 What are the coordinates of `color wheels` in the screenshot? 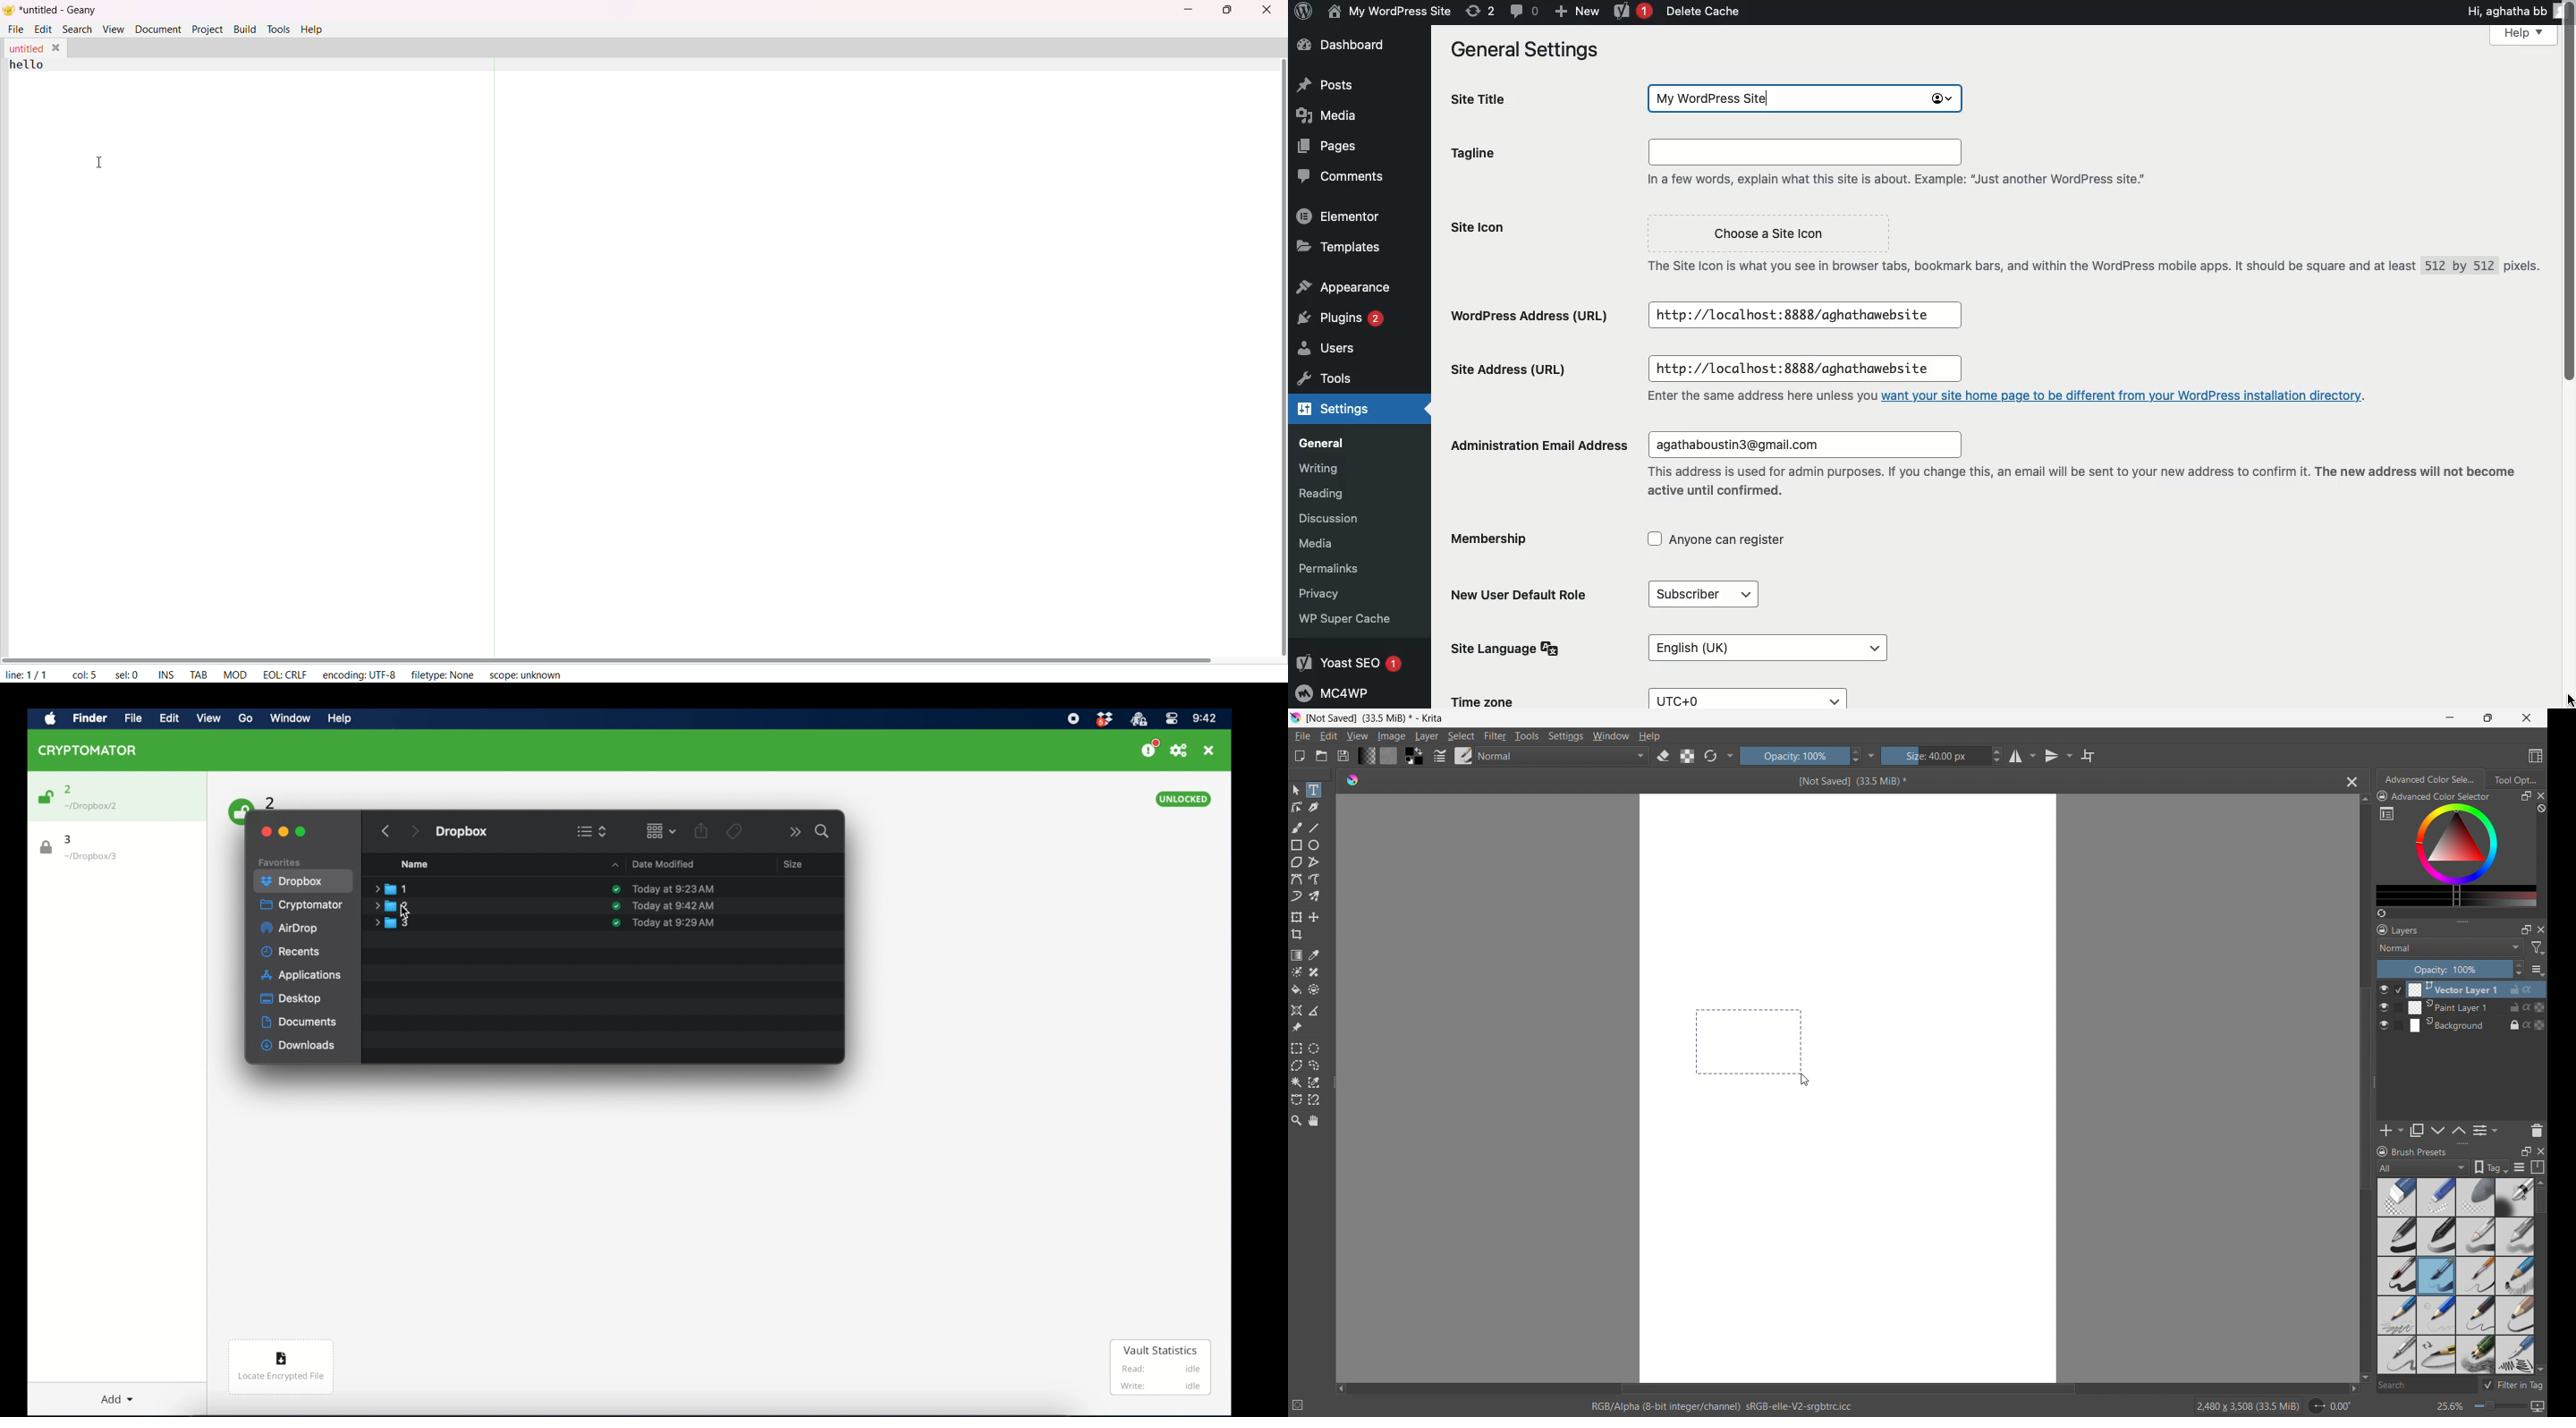 It's located at (2456, 843).